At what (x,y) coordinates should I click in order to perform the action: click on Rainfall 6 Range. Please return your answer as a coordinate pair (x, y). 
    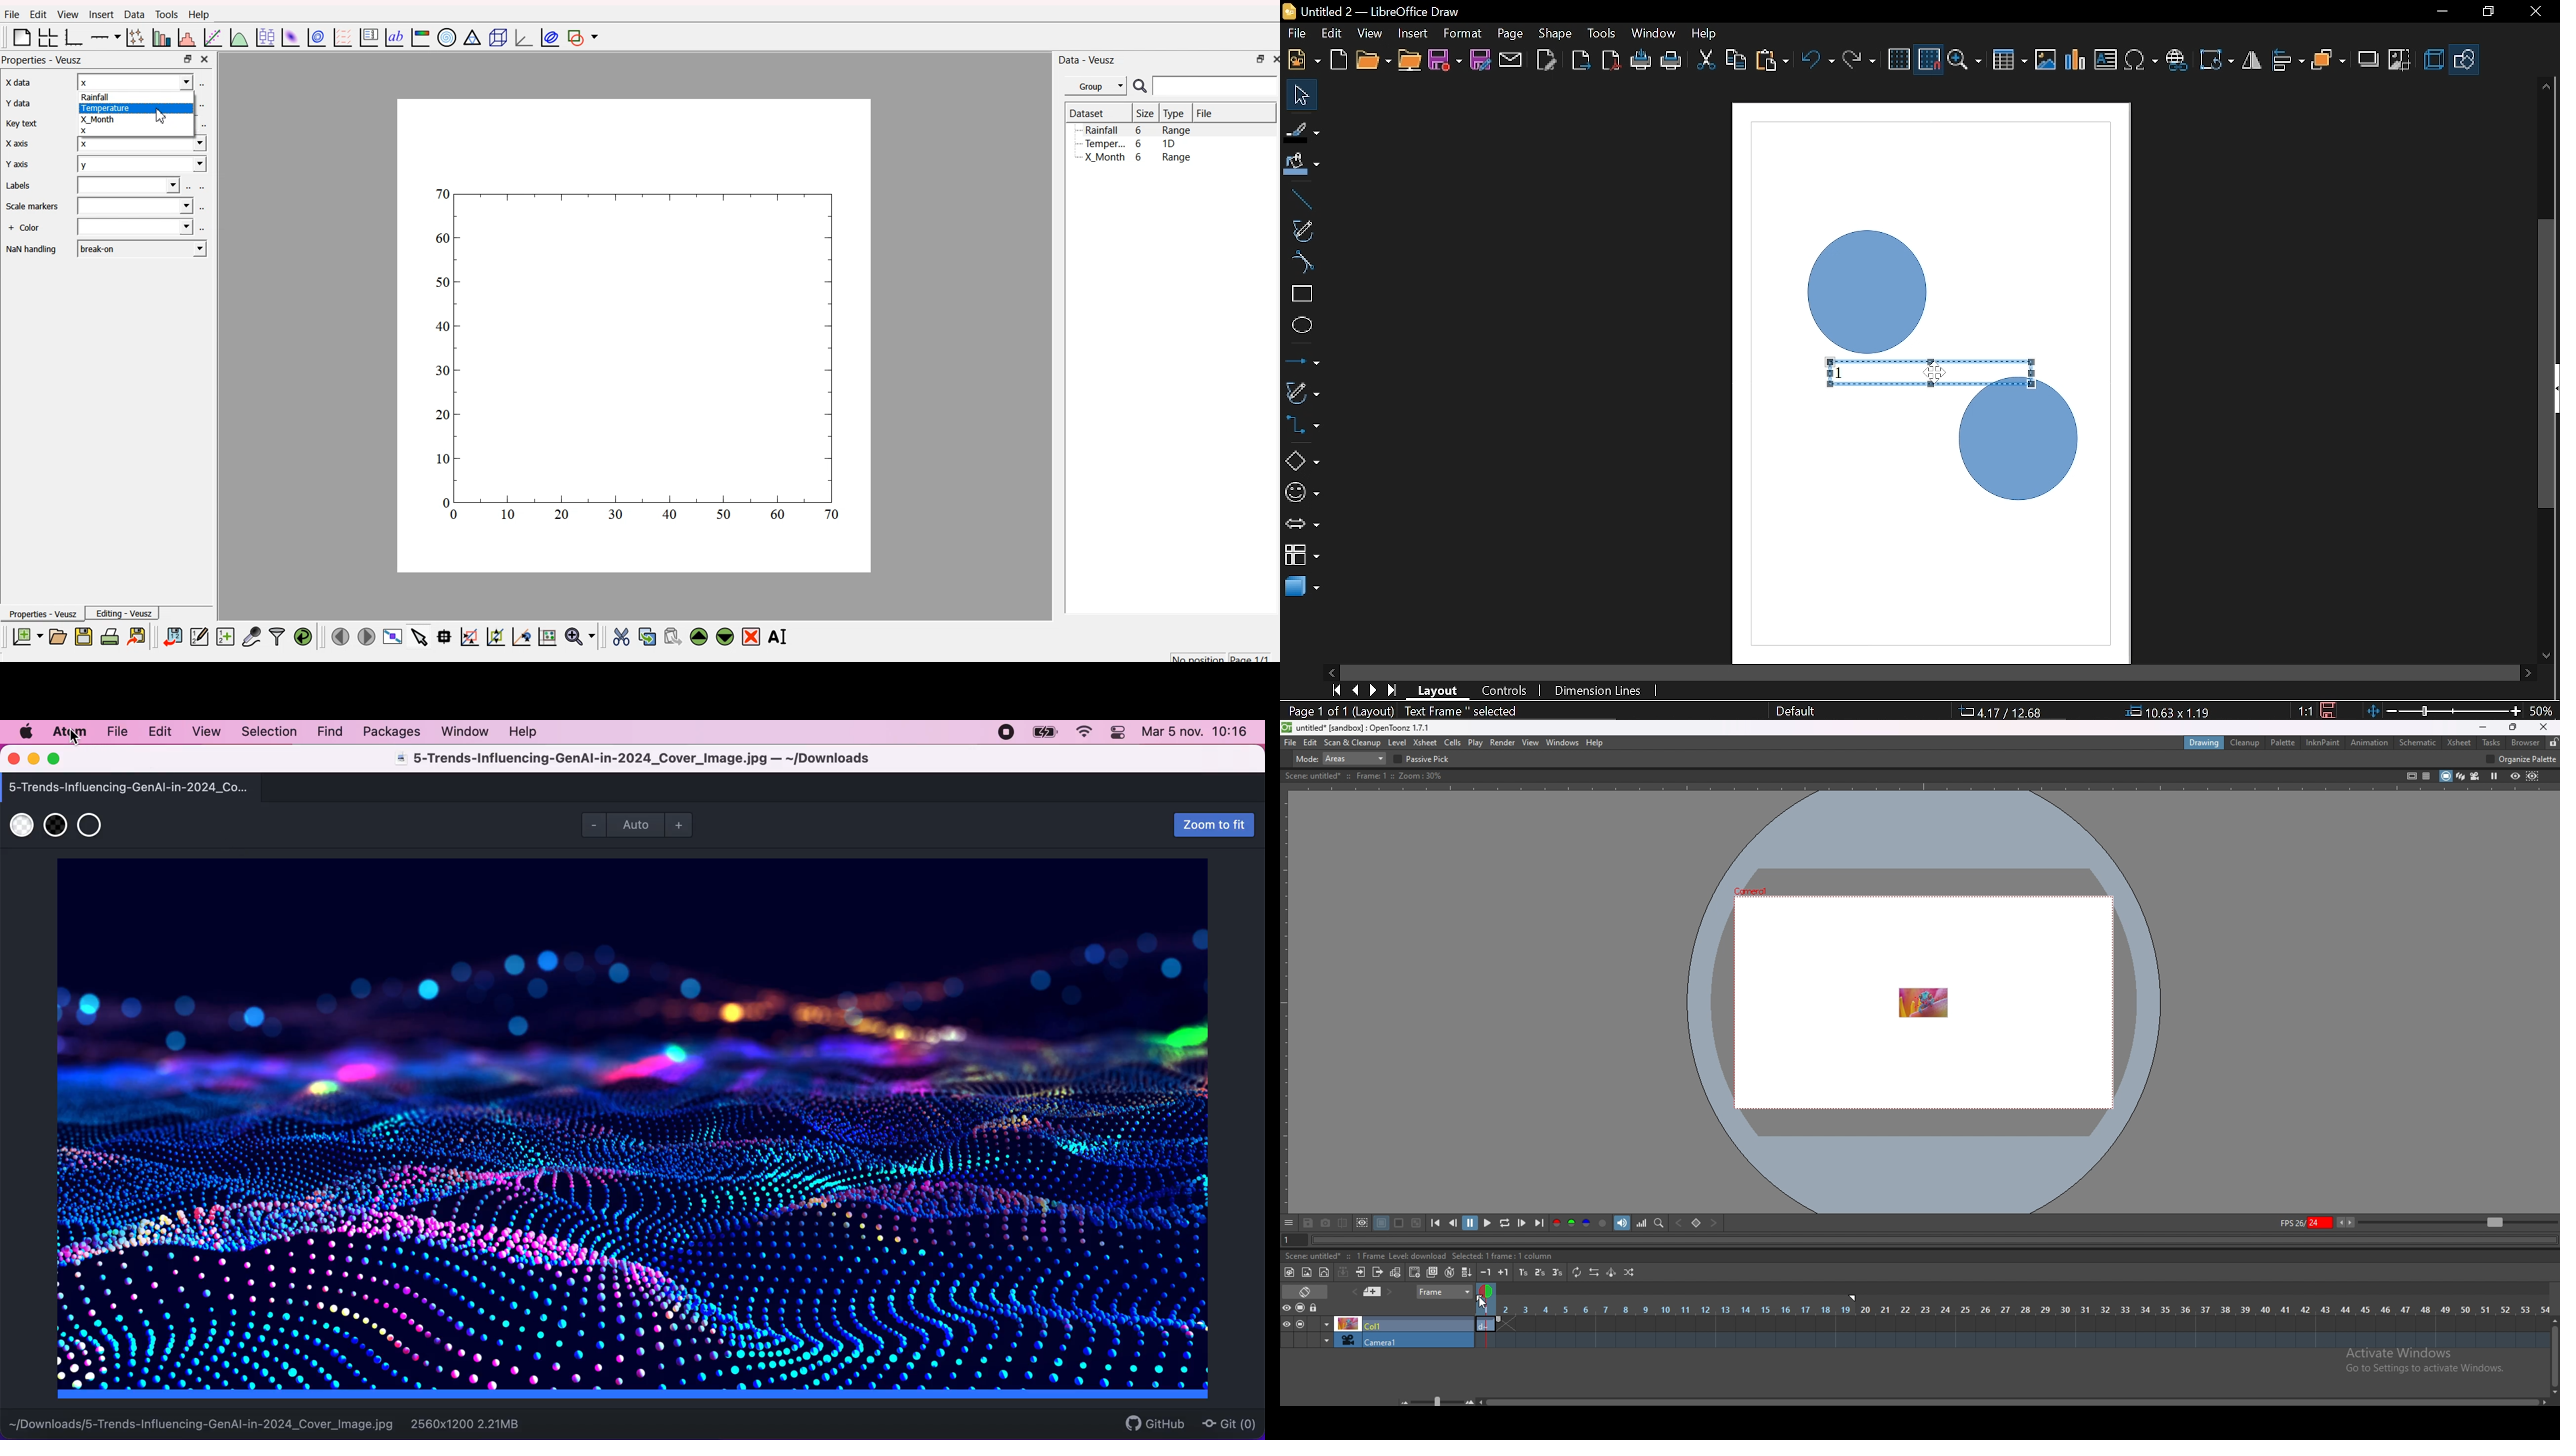
    Looking at the image, I should click on (1140, 130).